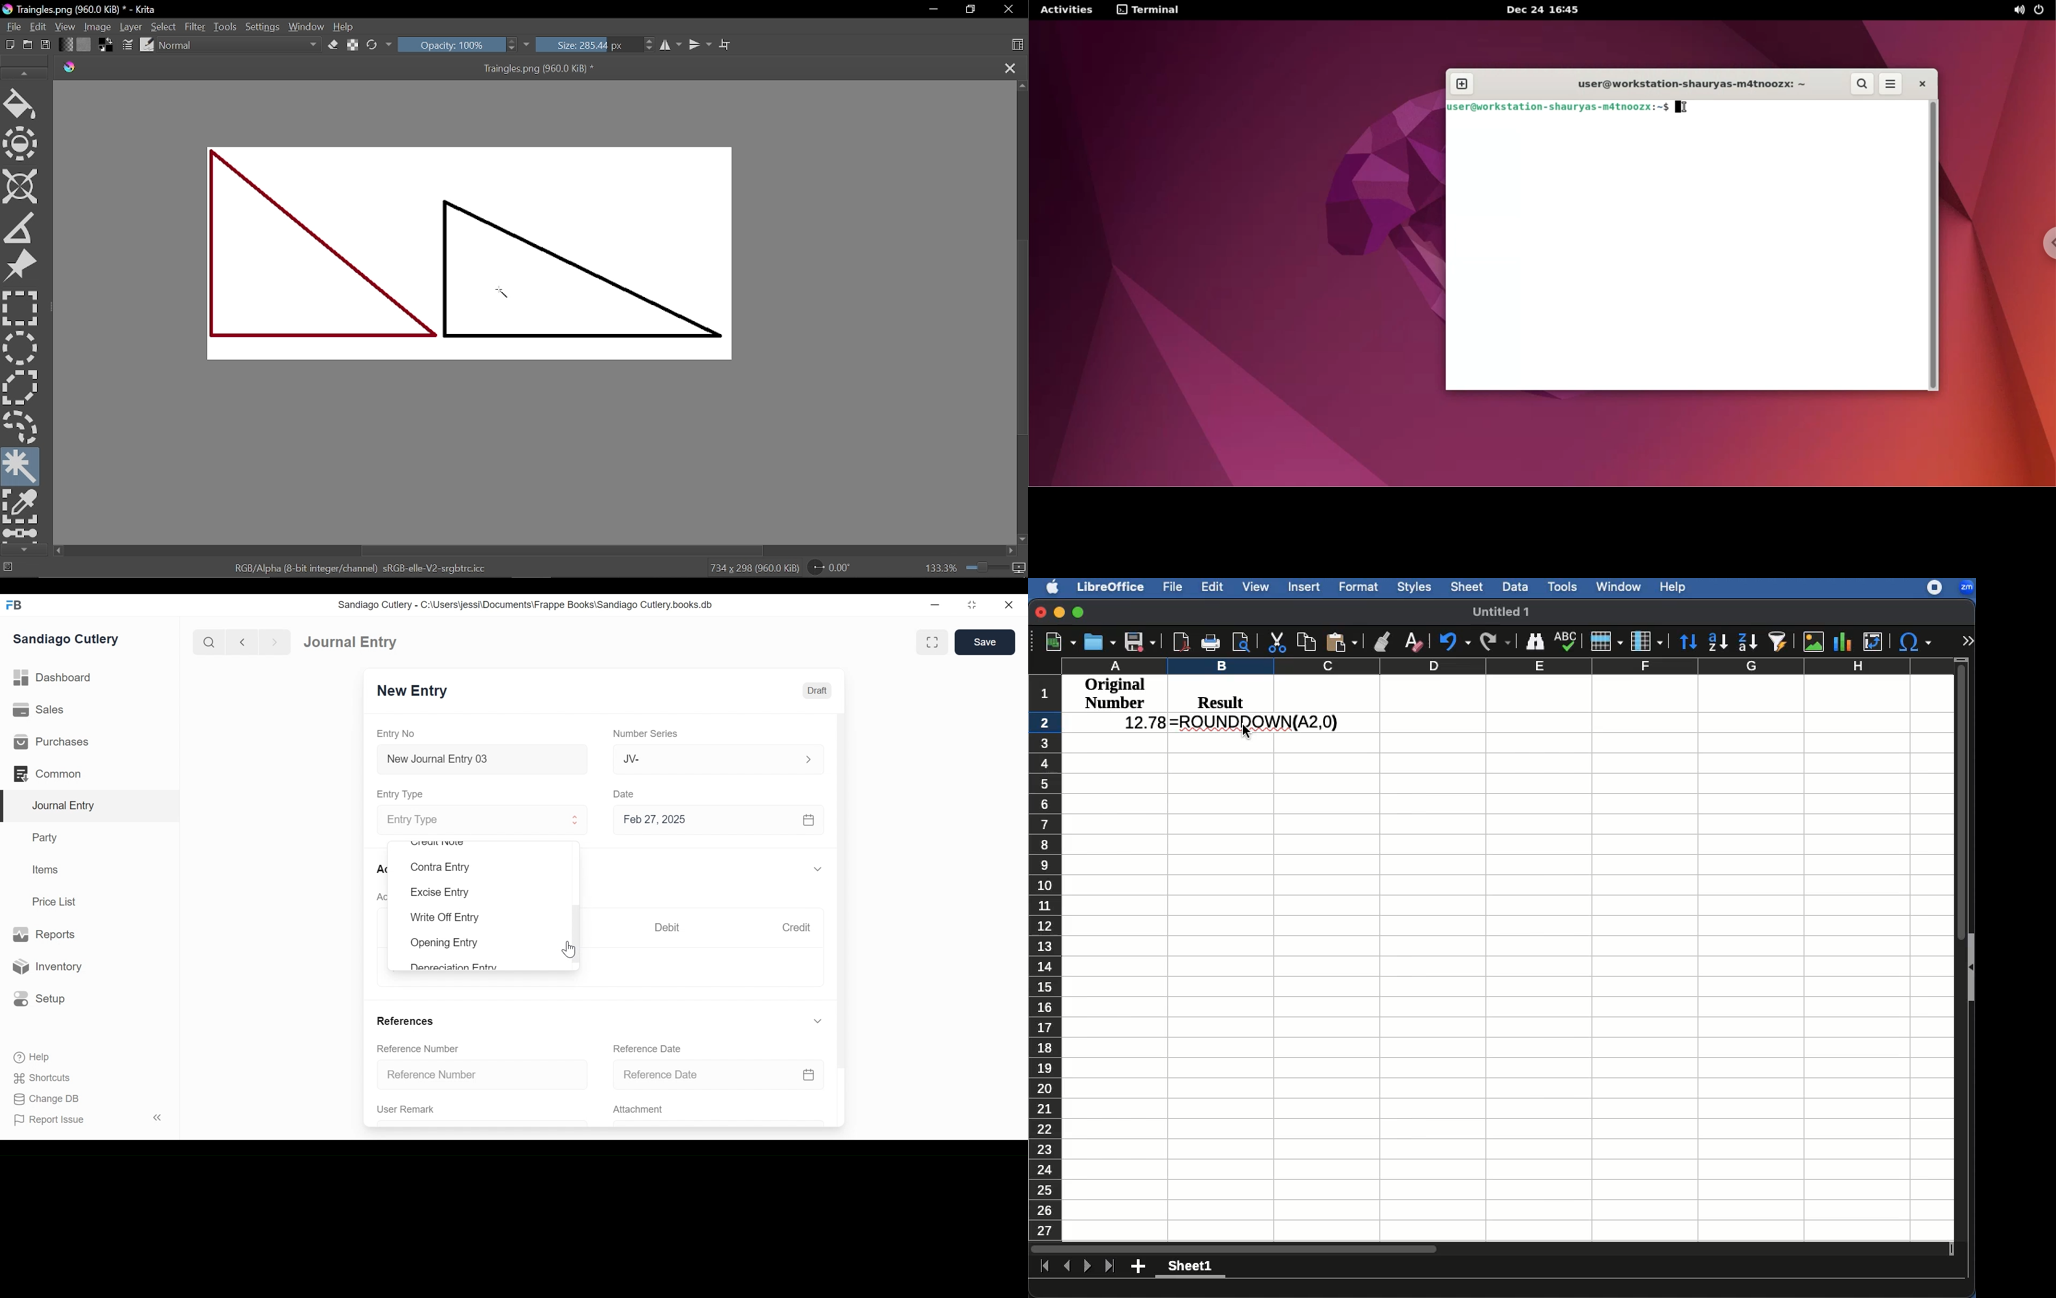 This screenshot has height=1316, width=2072. Describe the element at coordinates (816, 692) in the screenshot. I see `Draft` at that location.